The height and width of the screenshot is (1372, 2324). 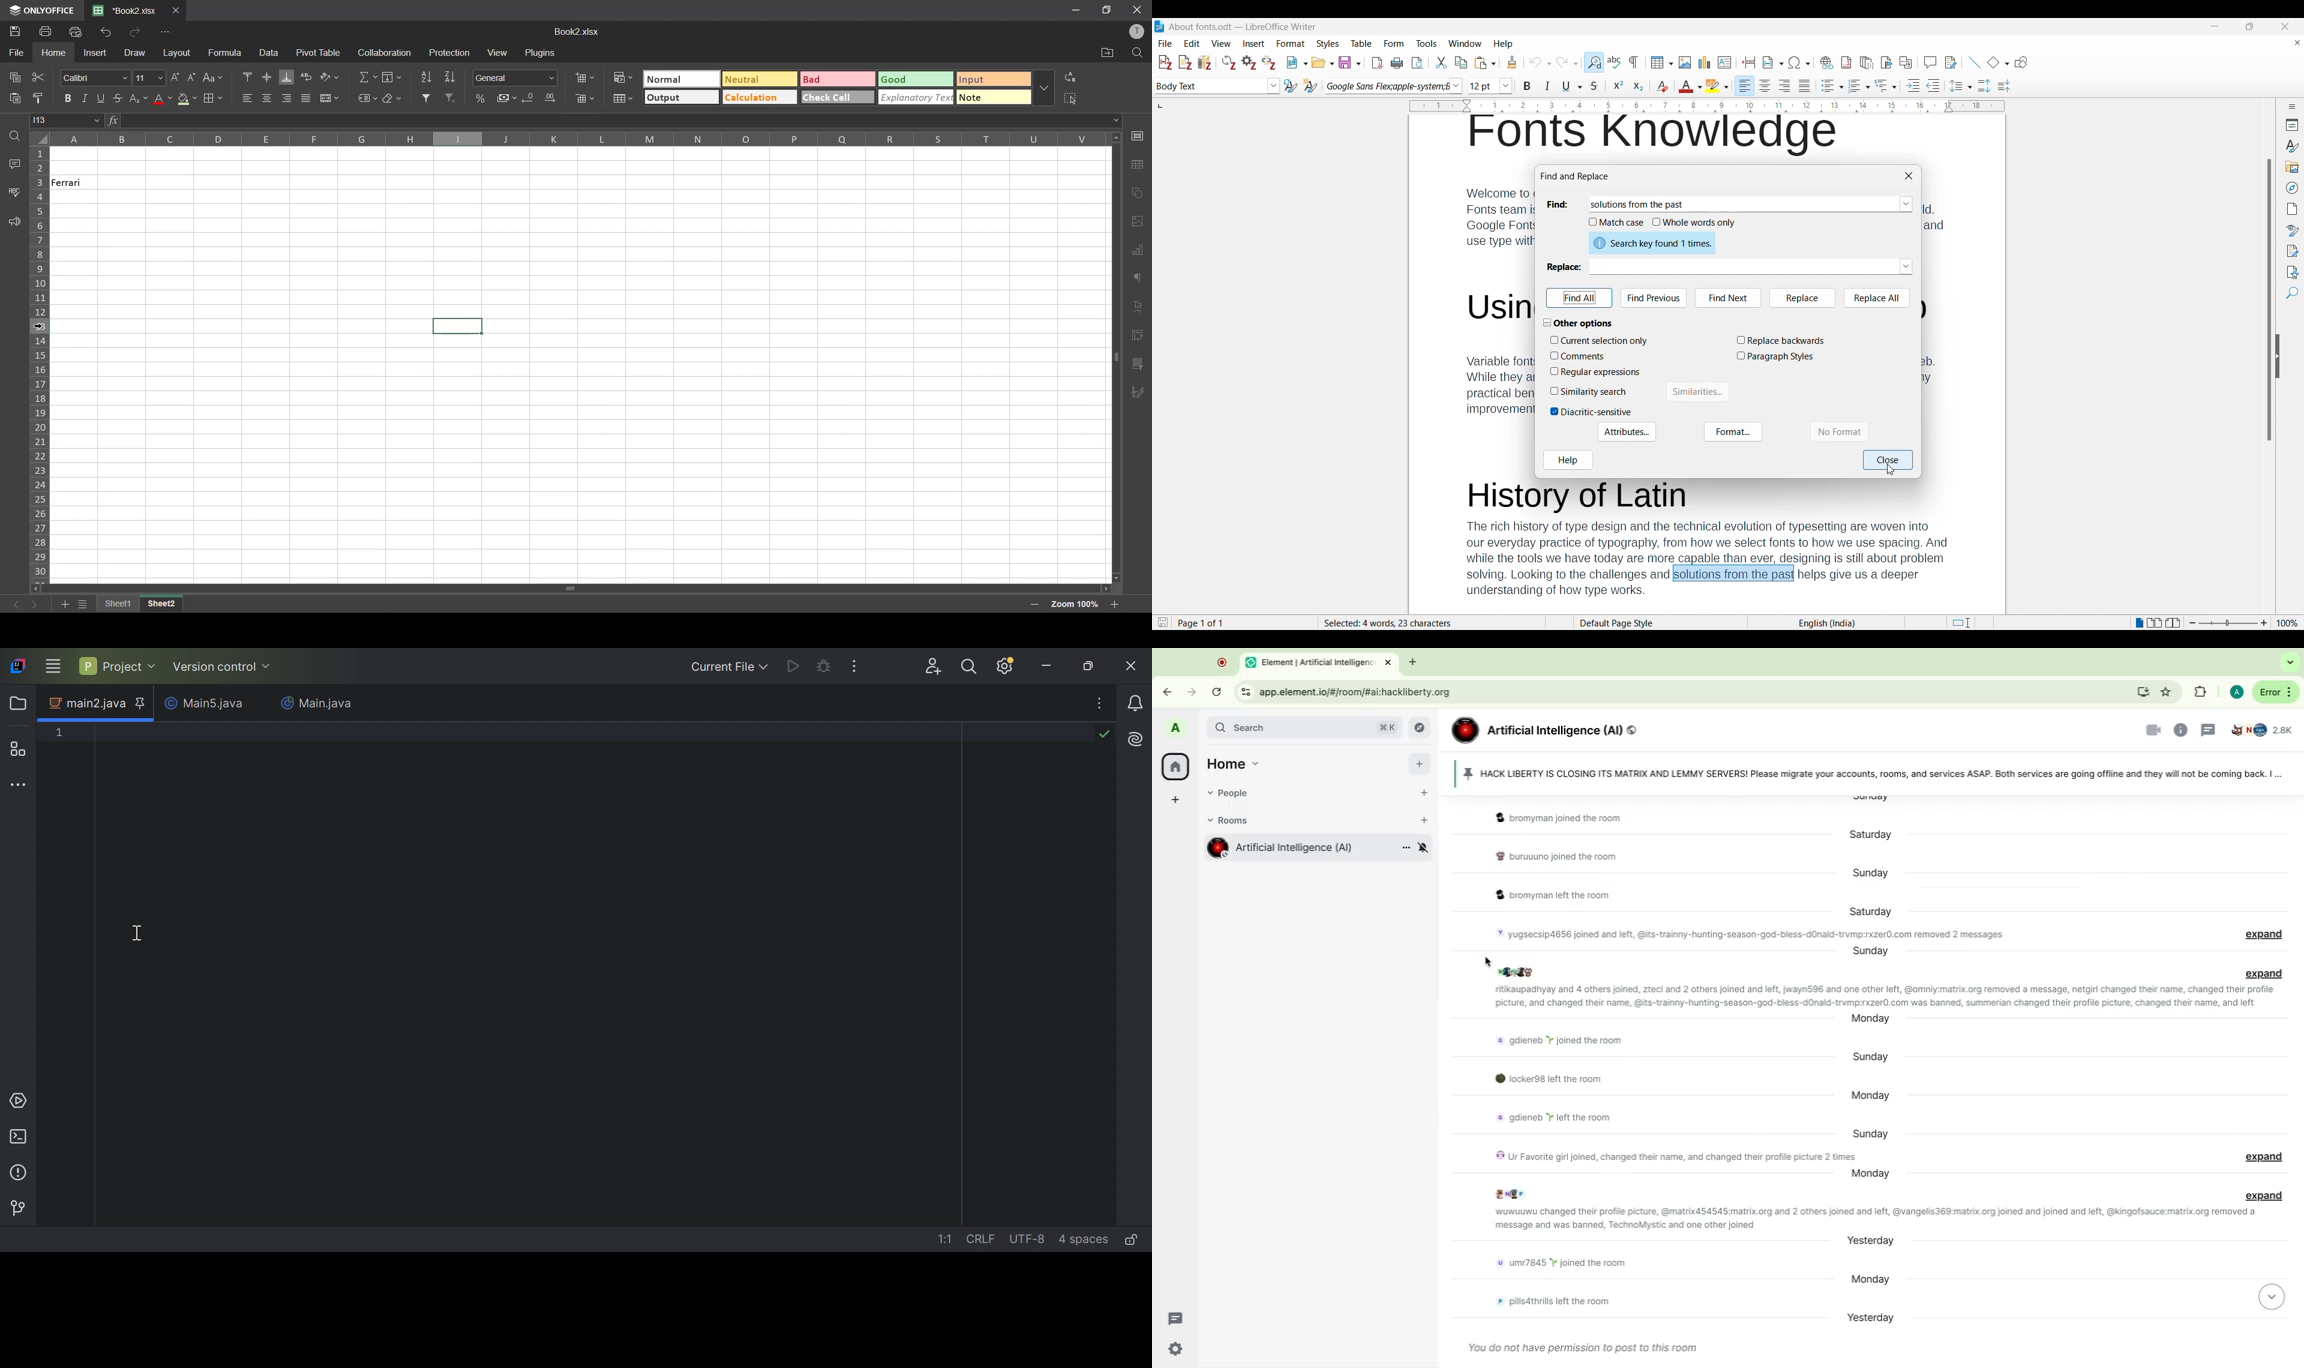 What do you see at coordinates (1733, 431) in the screenshot?
I see `Format` at bounding box center [1733, 431].